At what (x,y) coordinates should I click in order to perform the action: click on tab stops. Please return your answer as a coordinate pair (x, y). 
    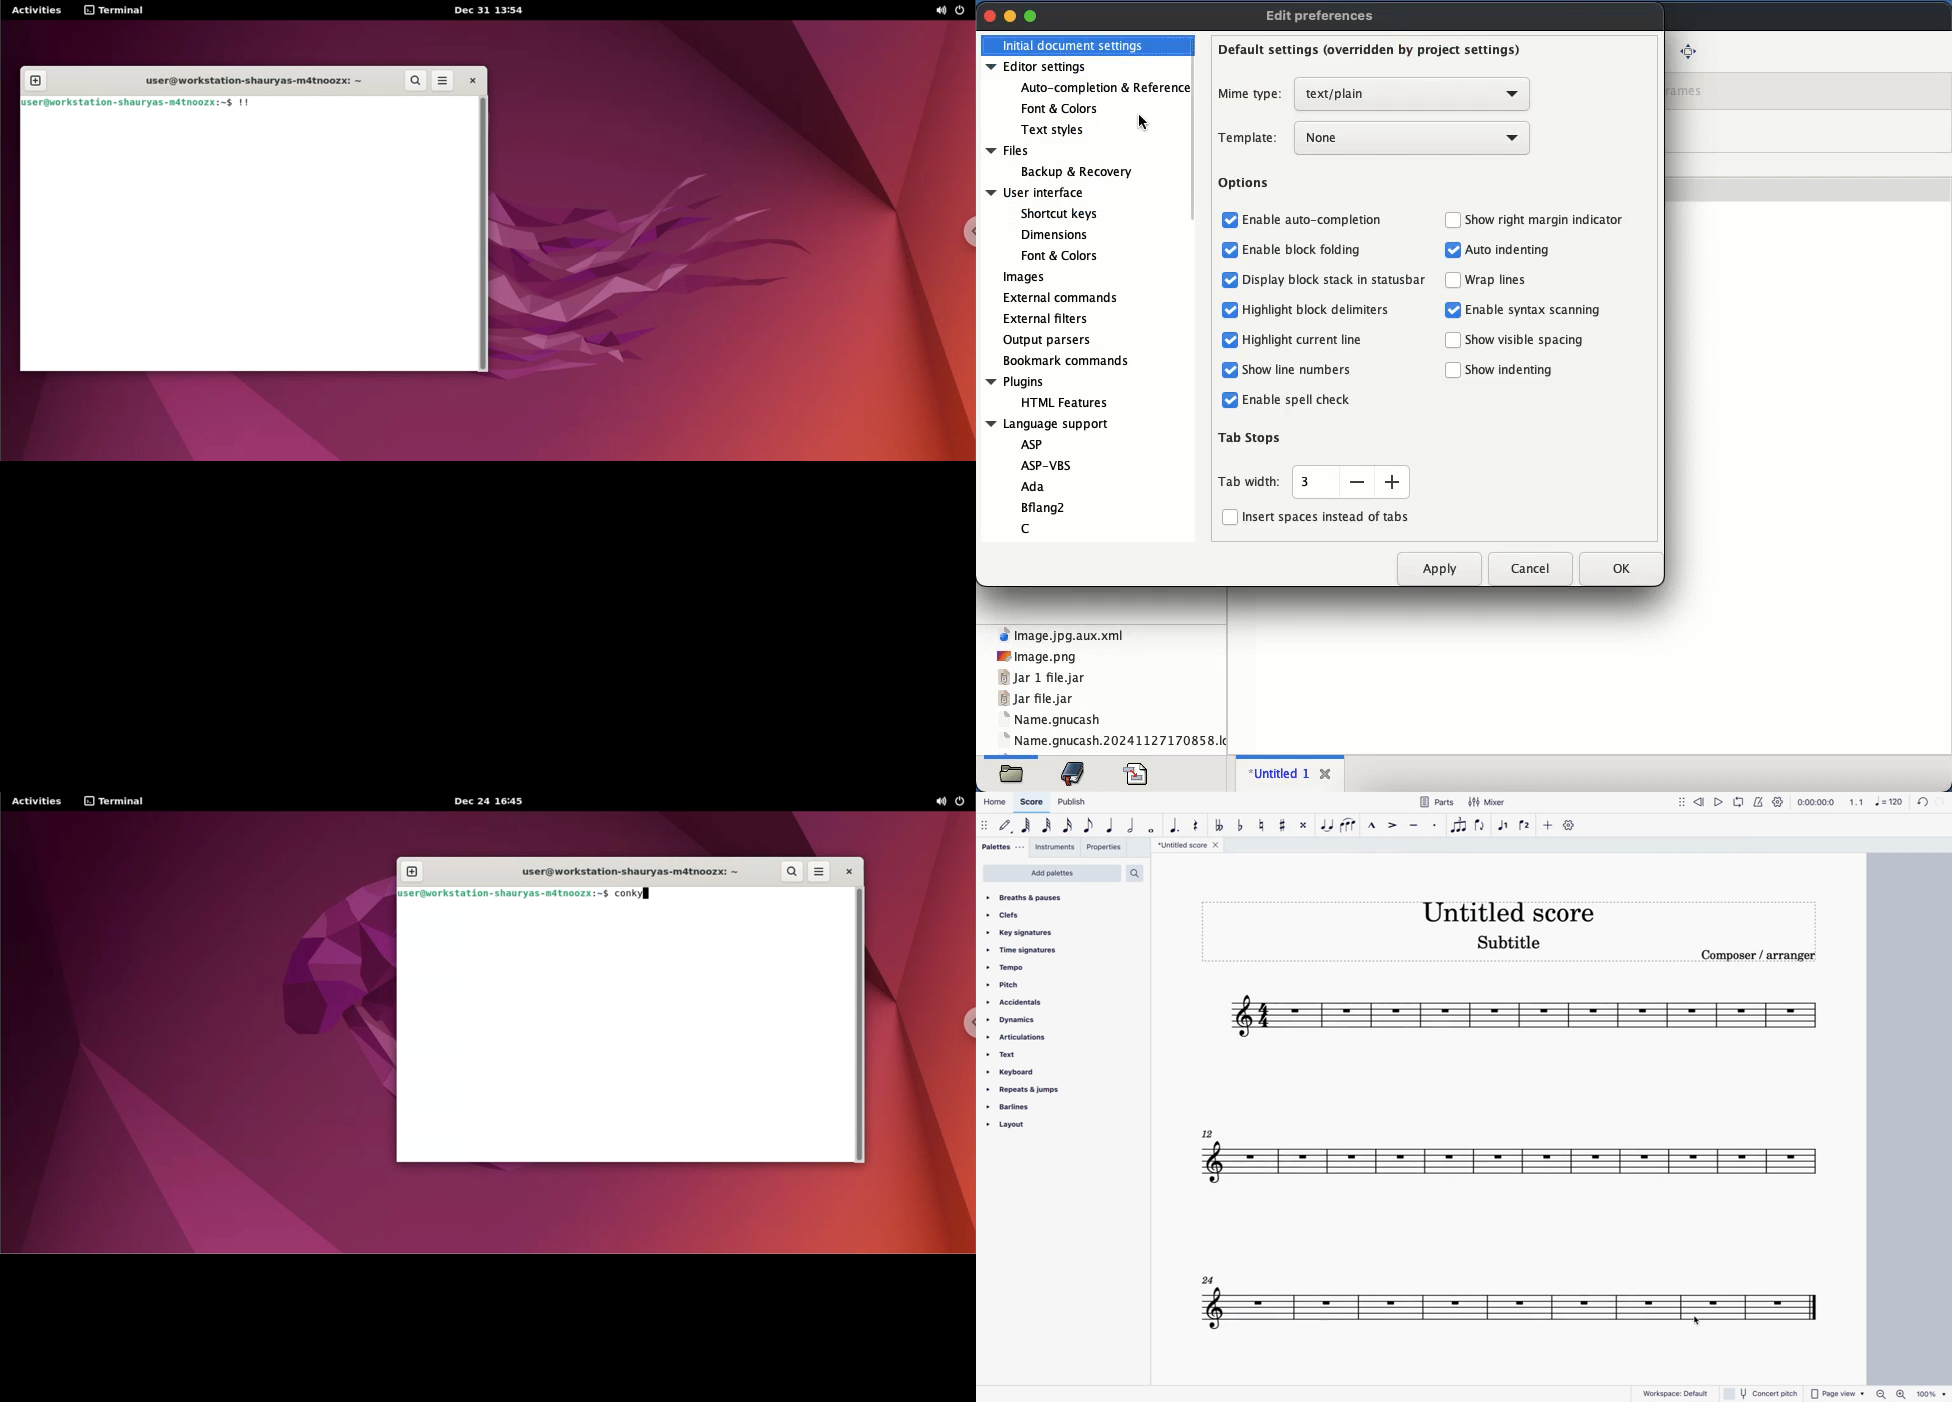
    Looking at the image, I should click on (1250, 437).